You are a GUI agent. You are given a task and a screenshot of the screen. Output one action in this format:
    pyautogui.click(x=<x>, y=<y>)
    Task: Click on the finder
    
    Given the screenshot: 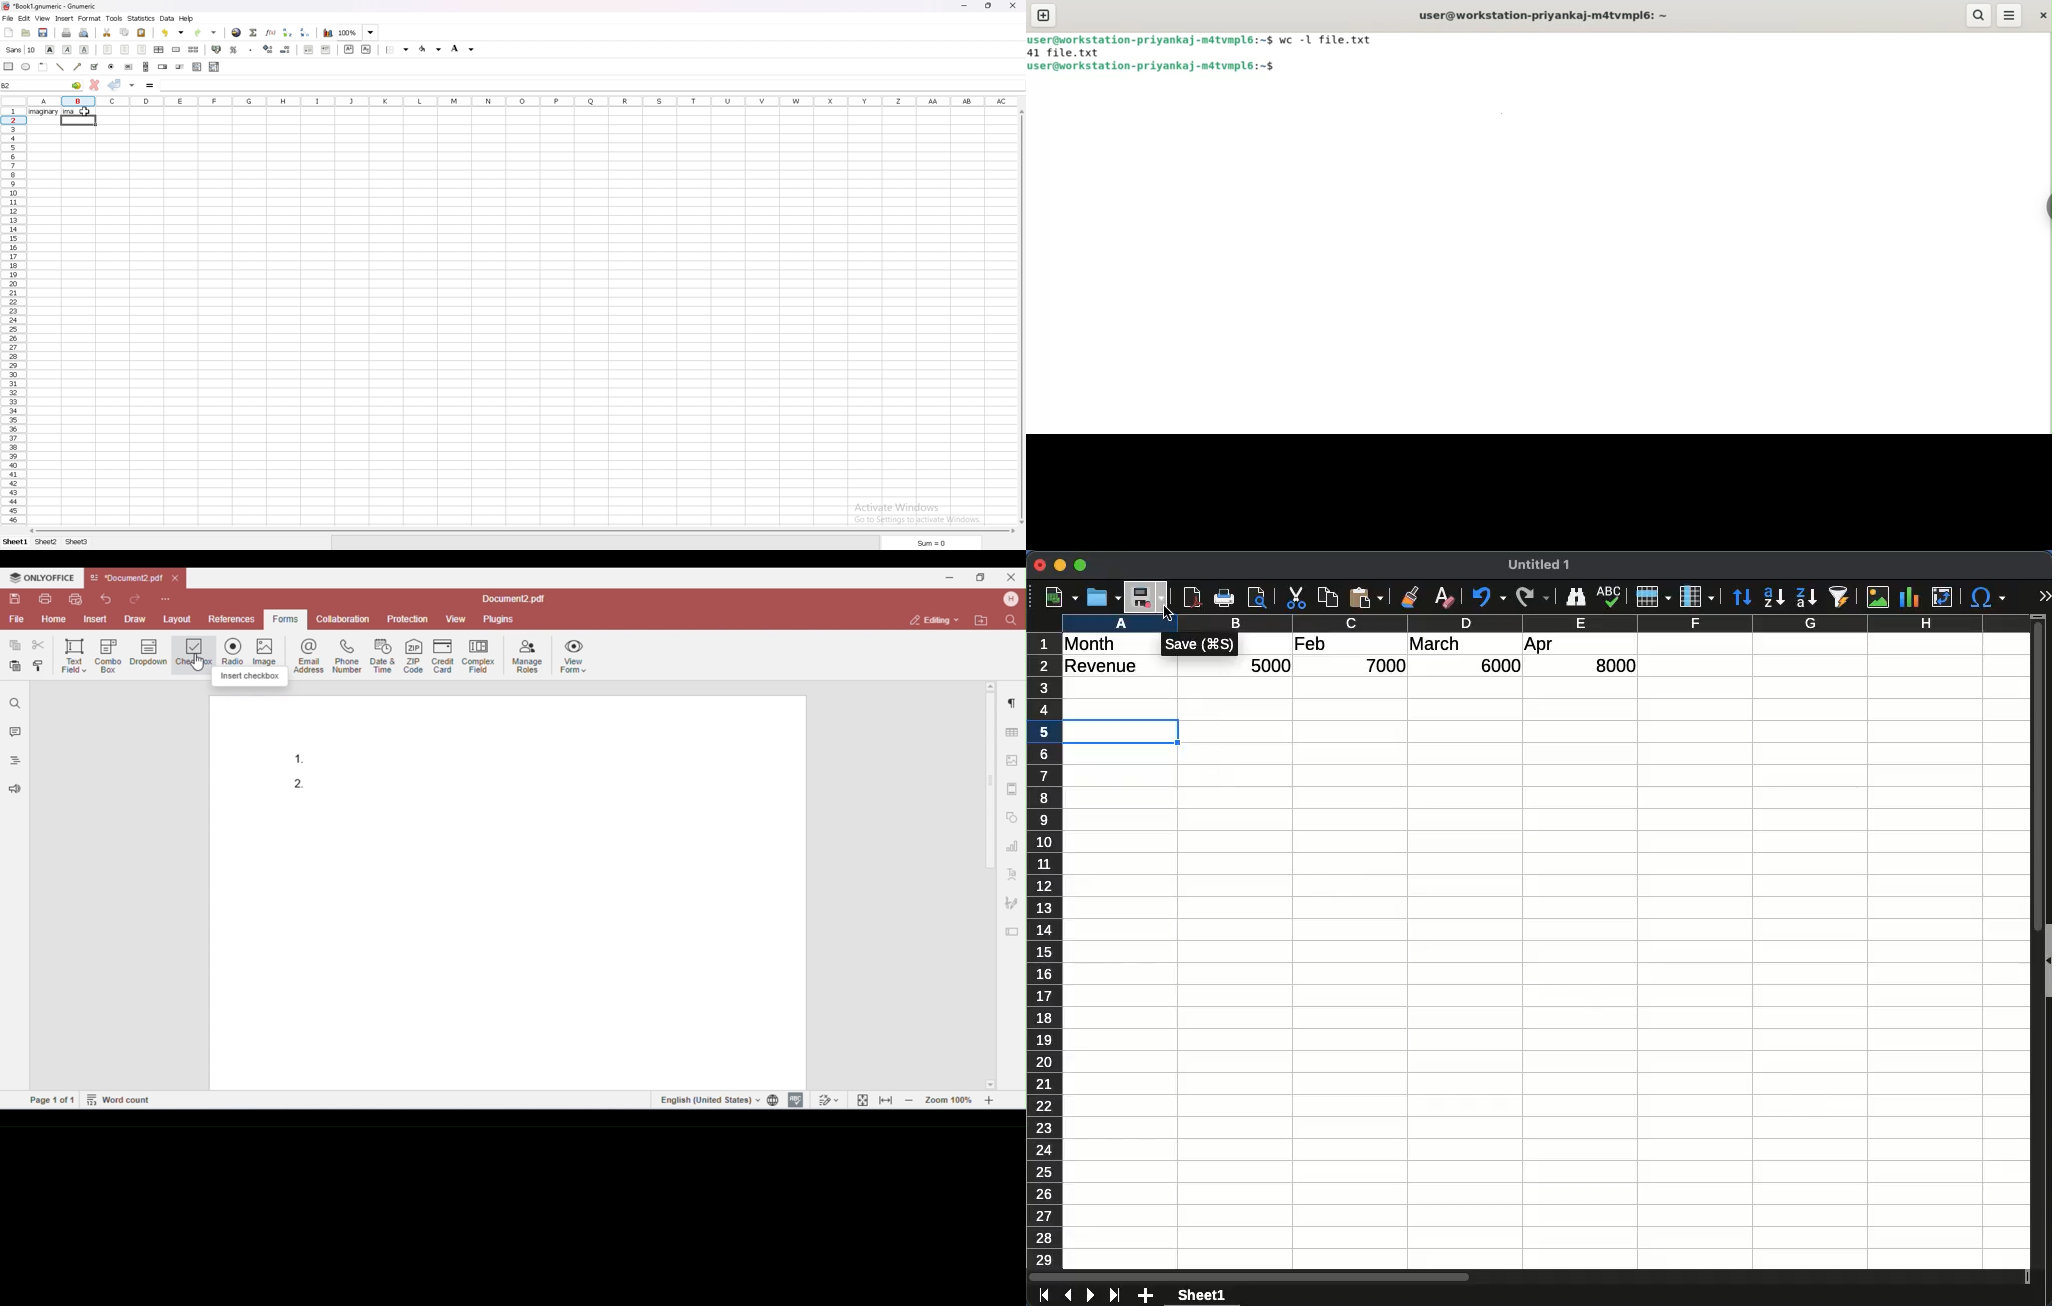 What is the action you would take?
    pyautogui.click(x=1576, y=597)
    